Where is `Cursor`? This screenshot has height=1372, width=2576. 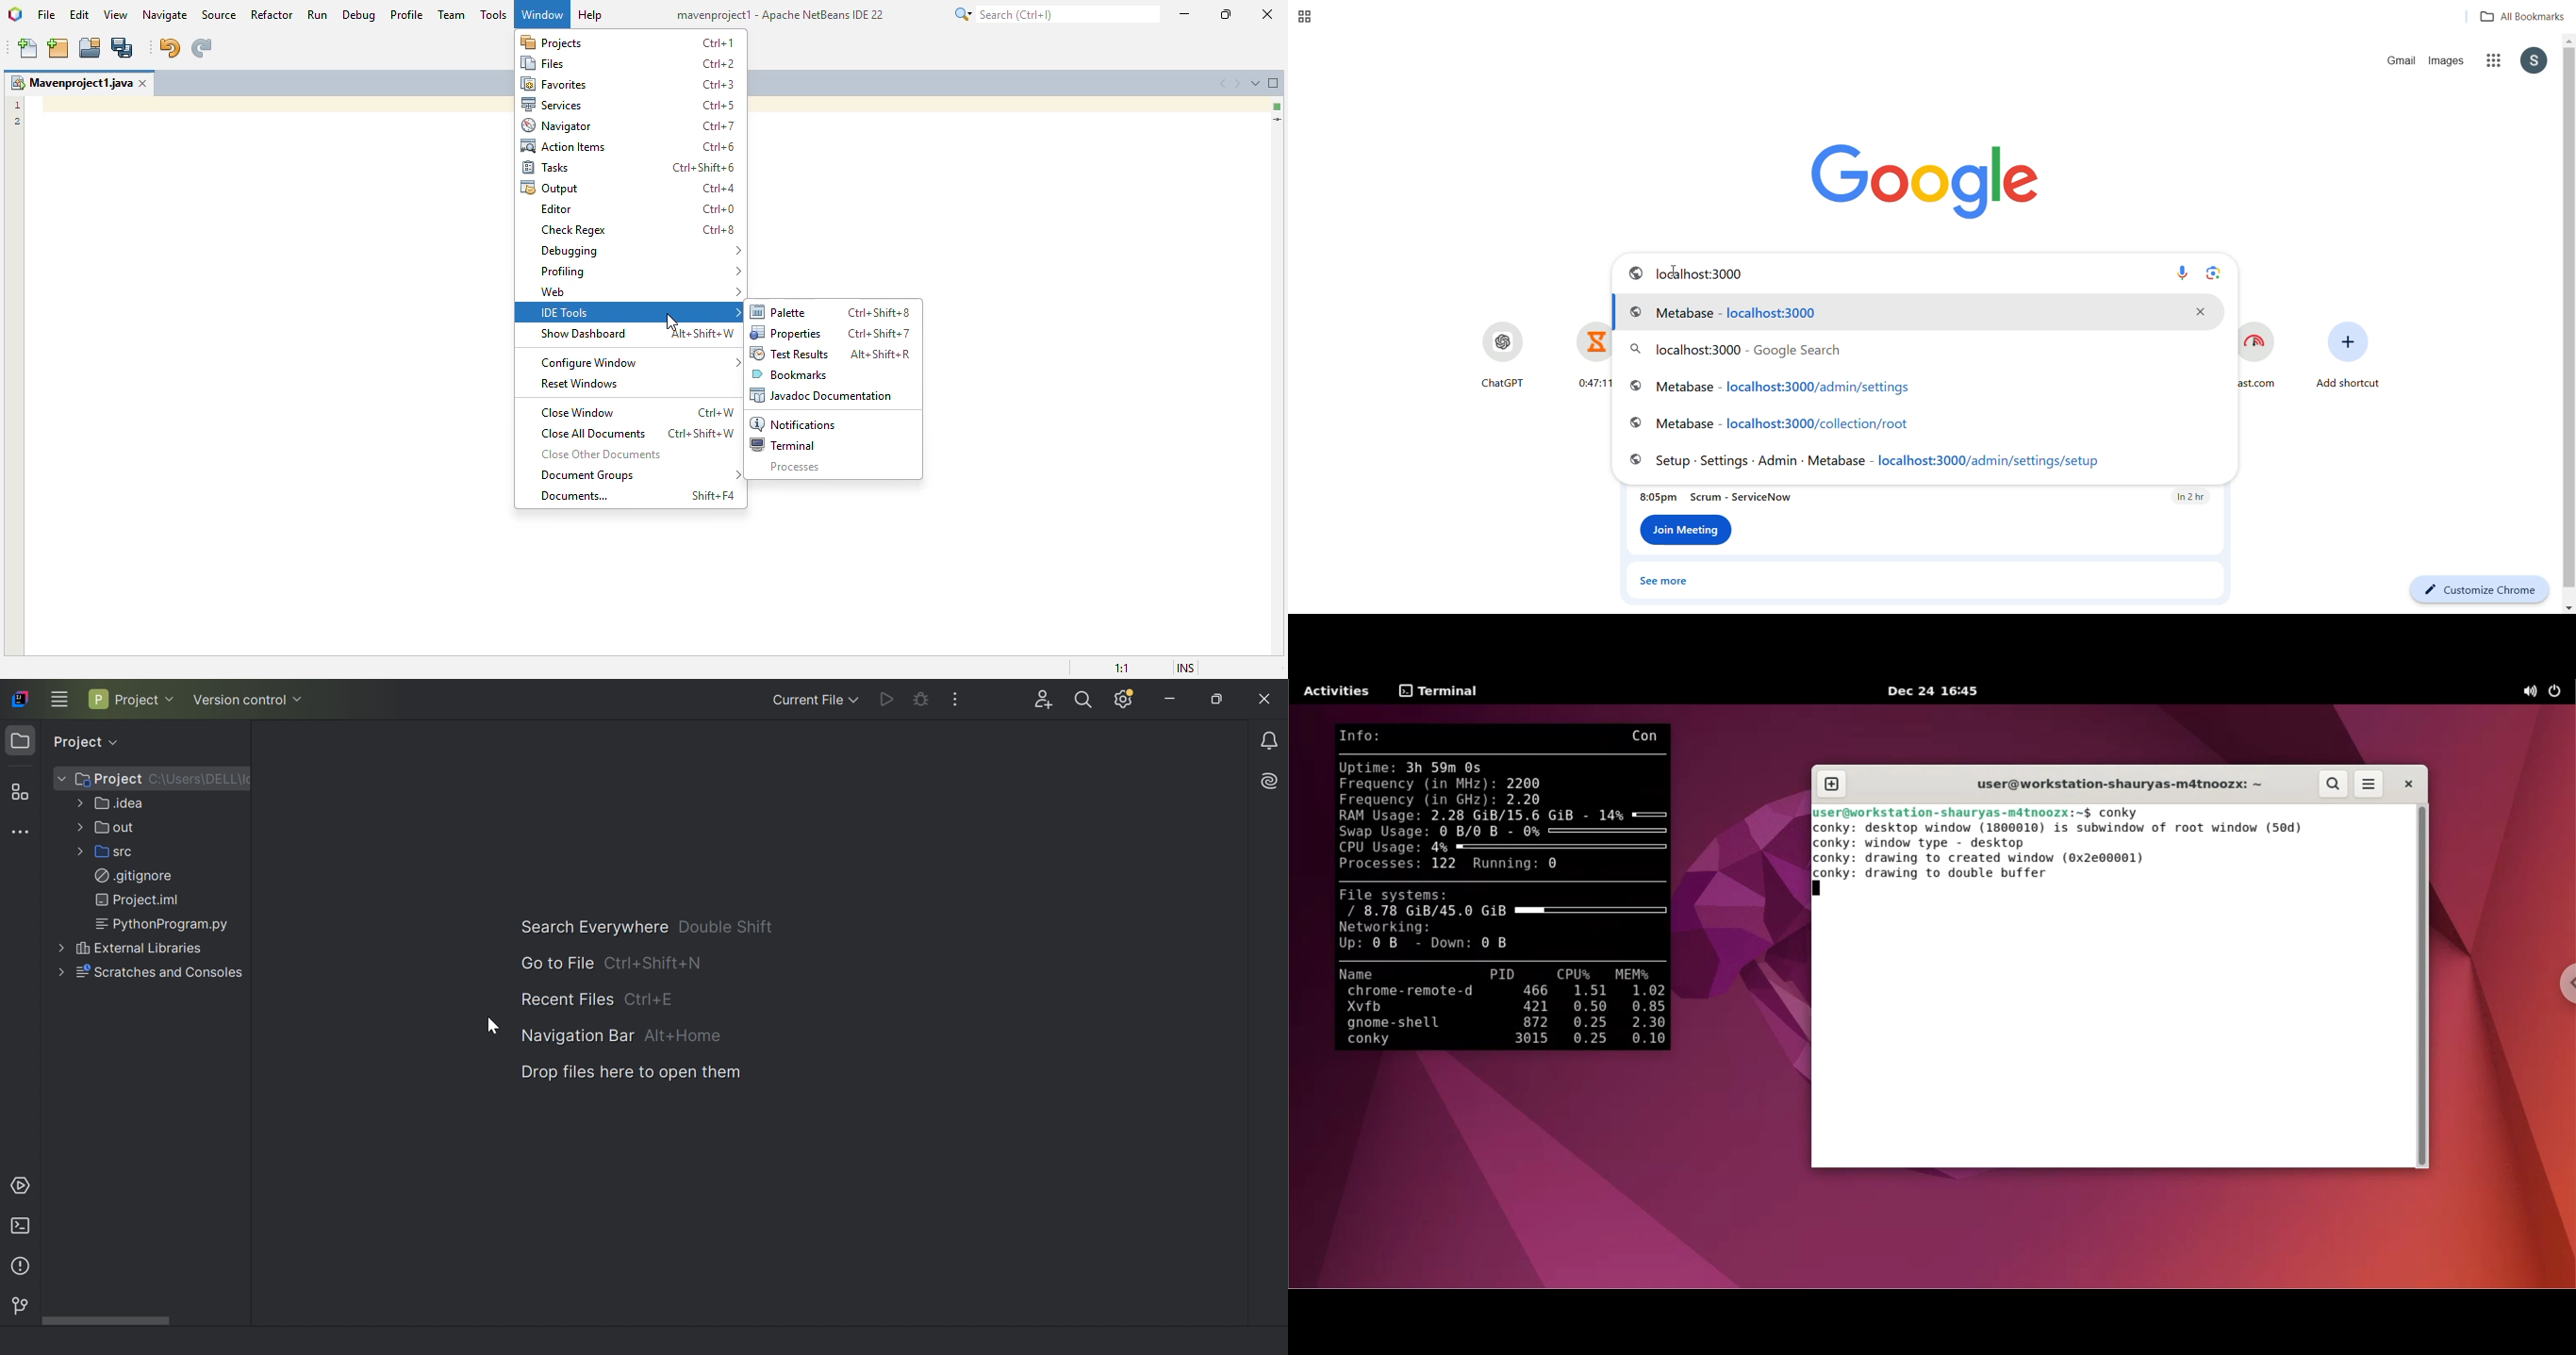 Cursor is located at coordinates (493, 1025).